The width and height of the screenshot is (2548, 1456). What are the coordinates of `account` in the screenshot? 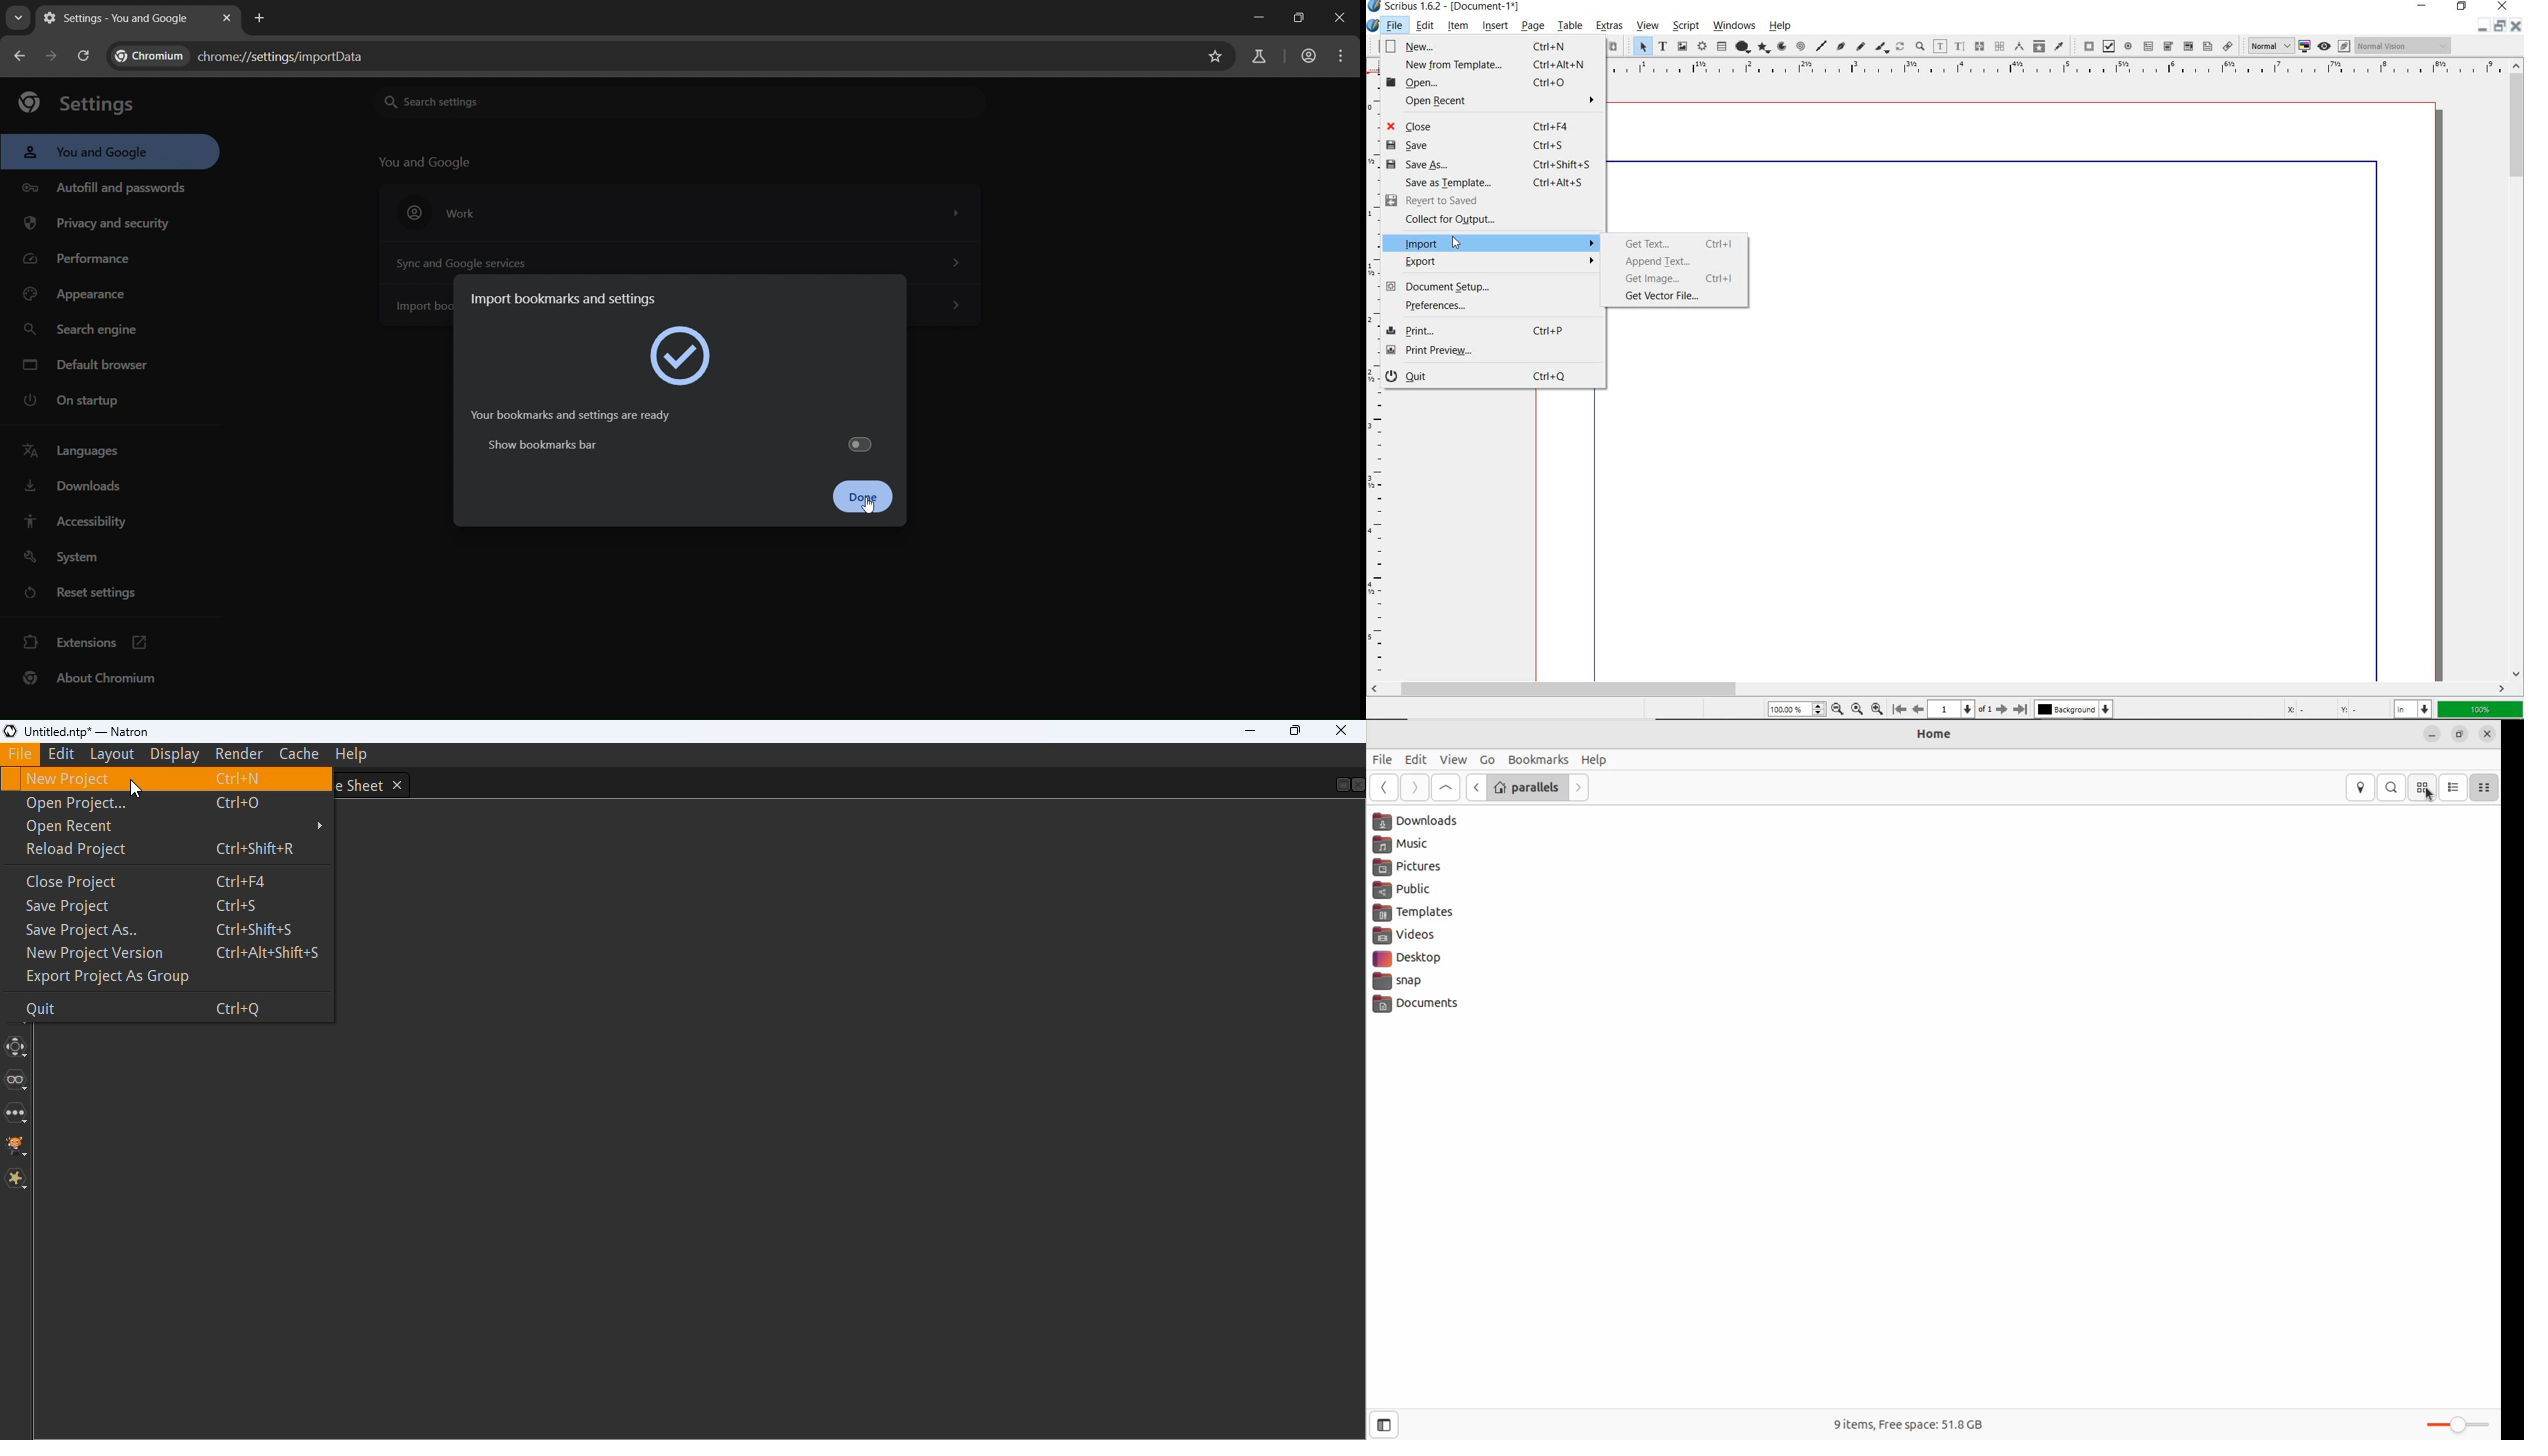 It's located at (1310, 55).